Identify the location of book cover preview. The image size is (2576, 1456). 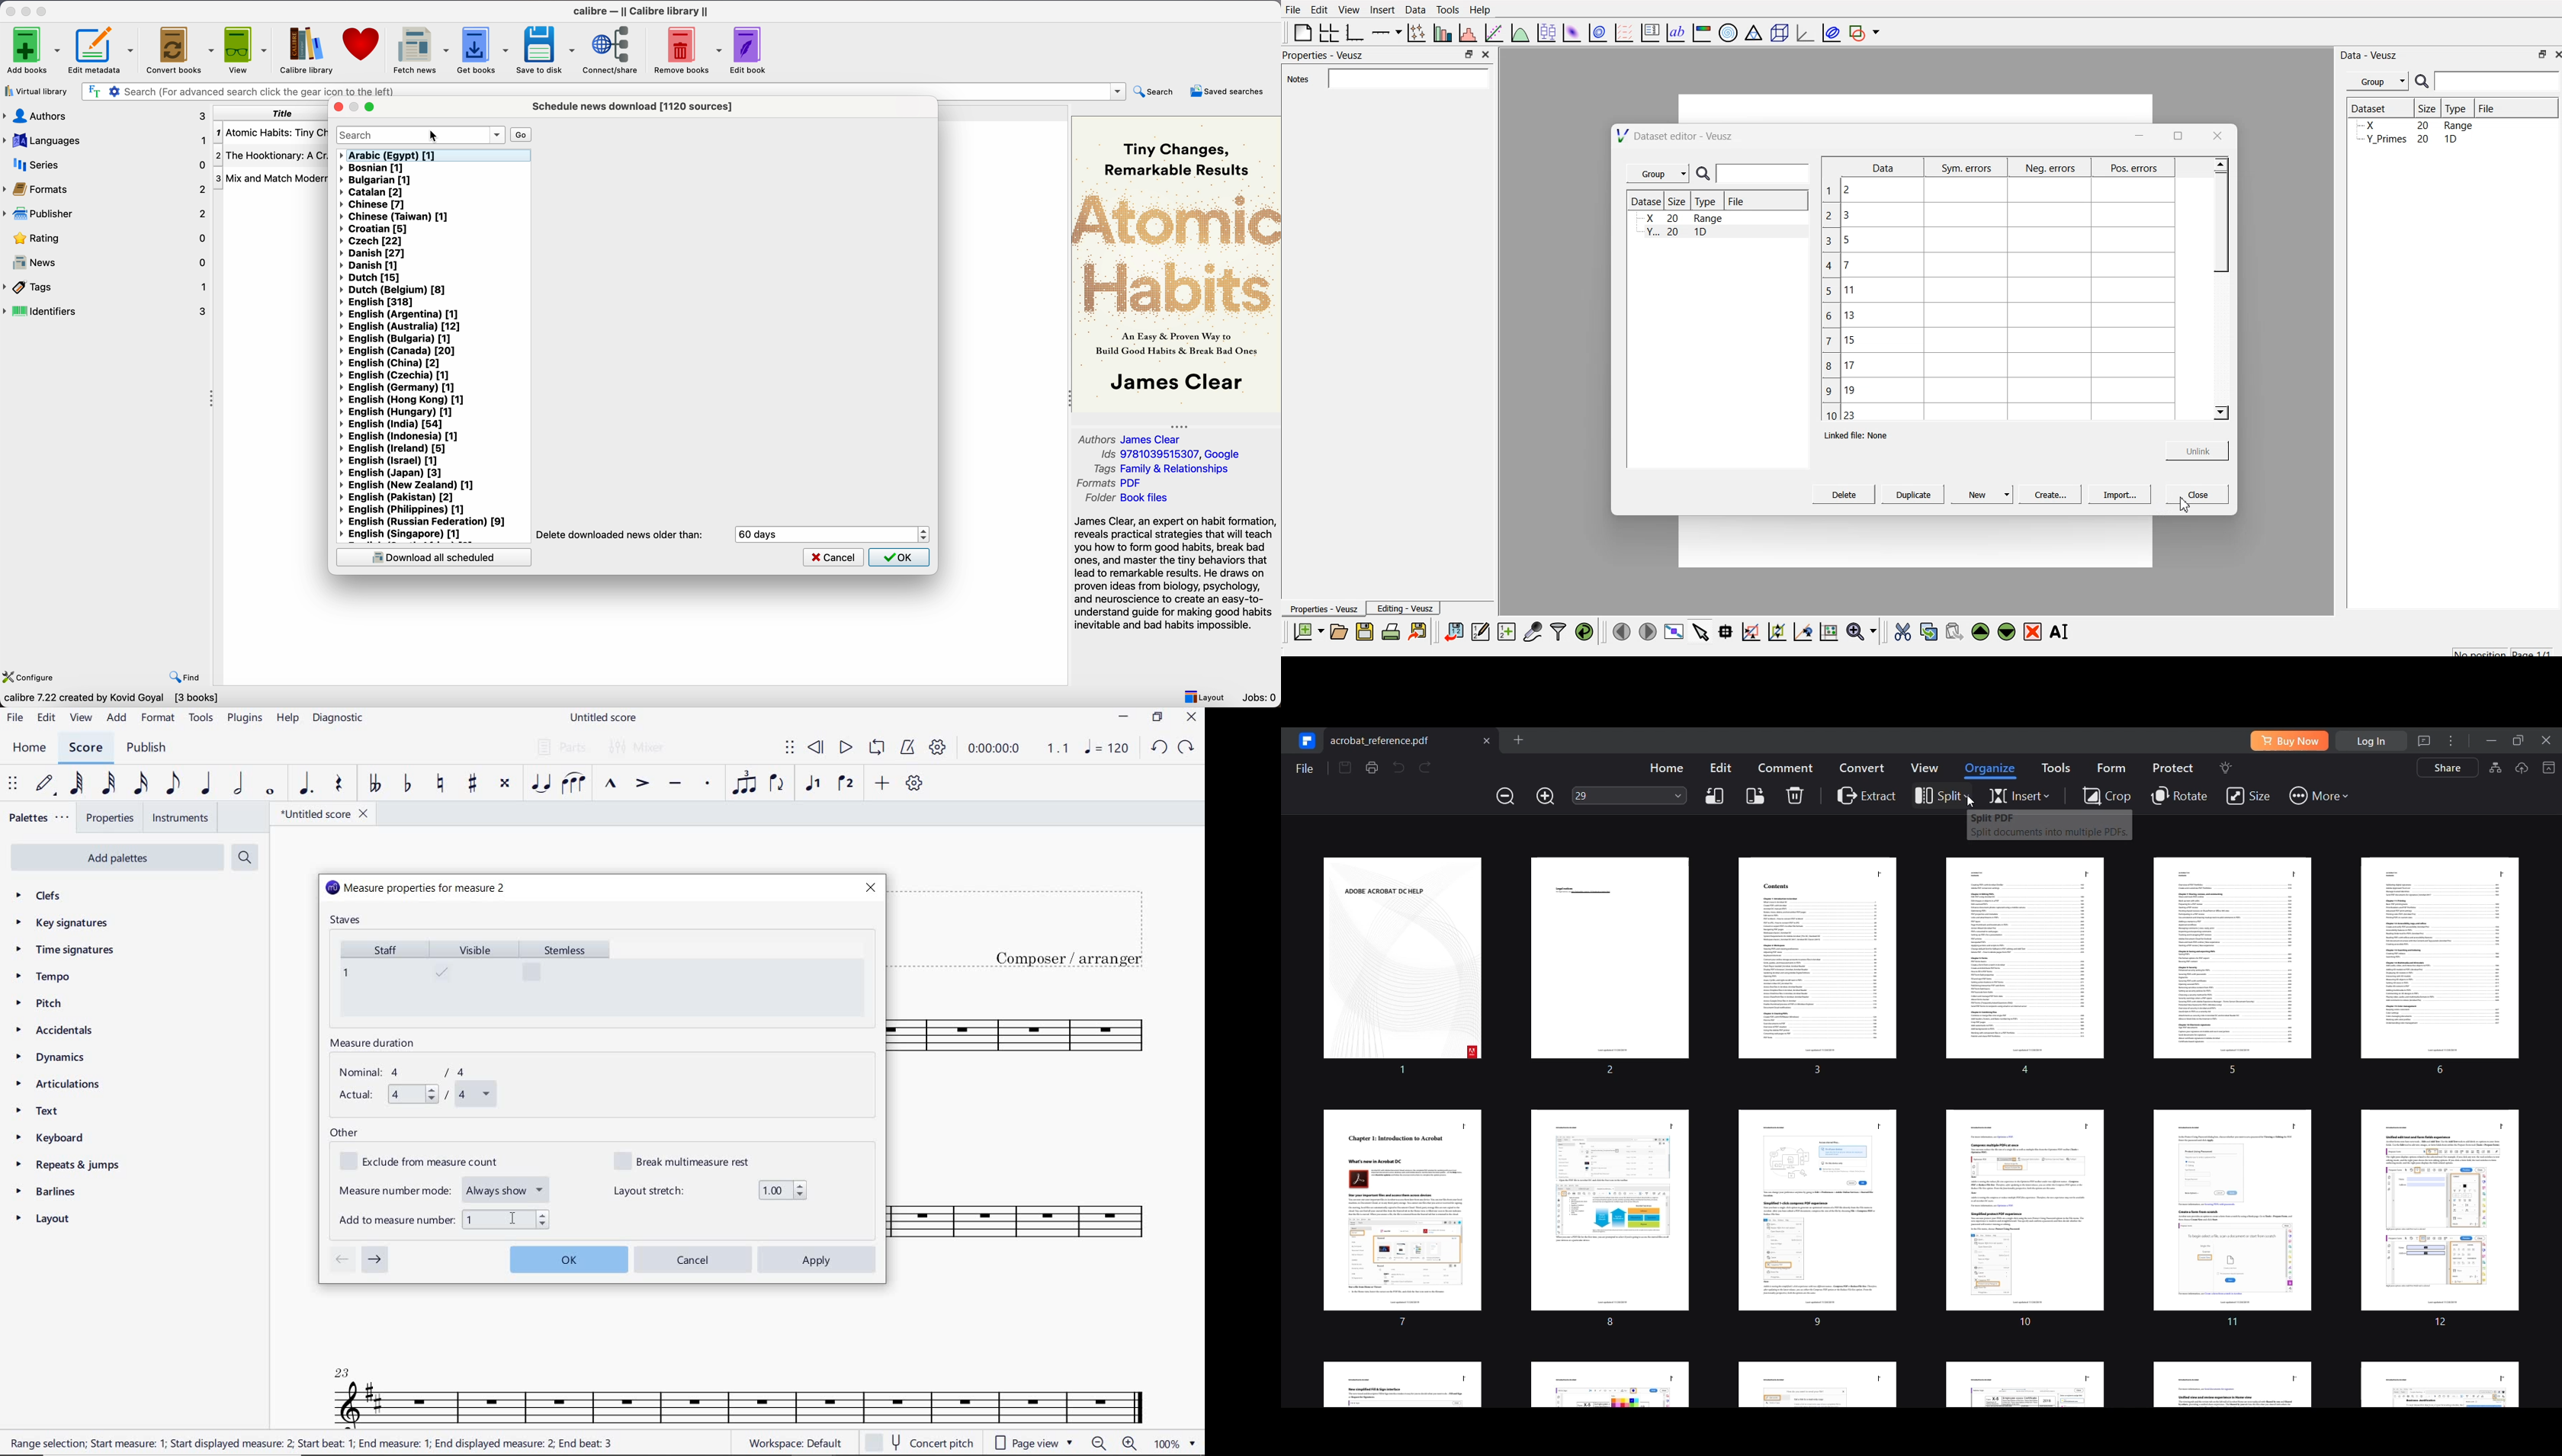
(1175, 263).